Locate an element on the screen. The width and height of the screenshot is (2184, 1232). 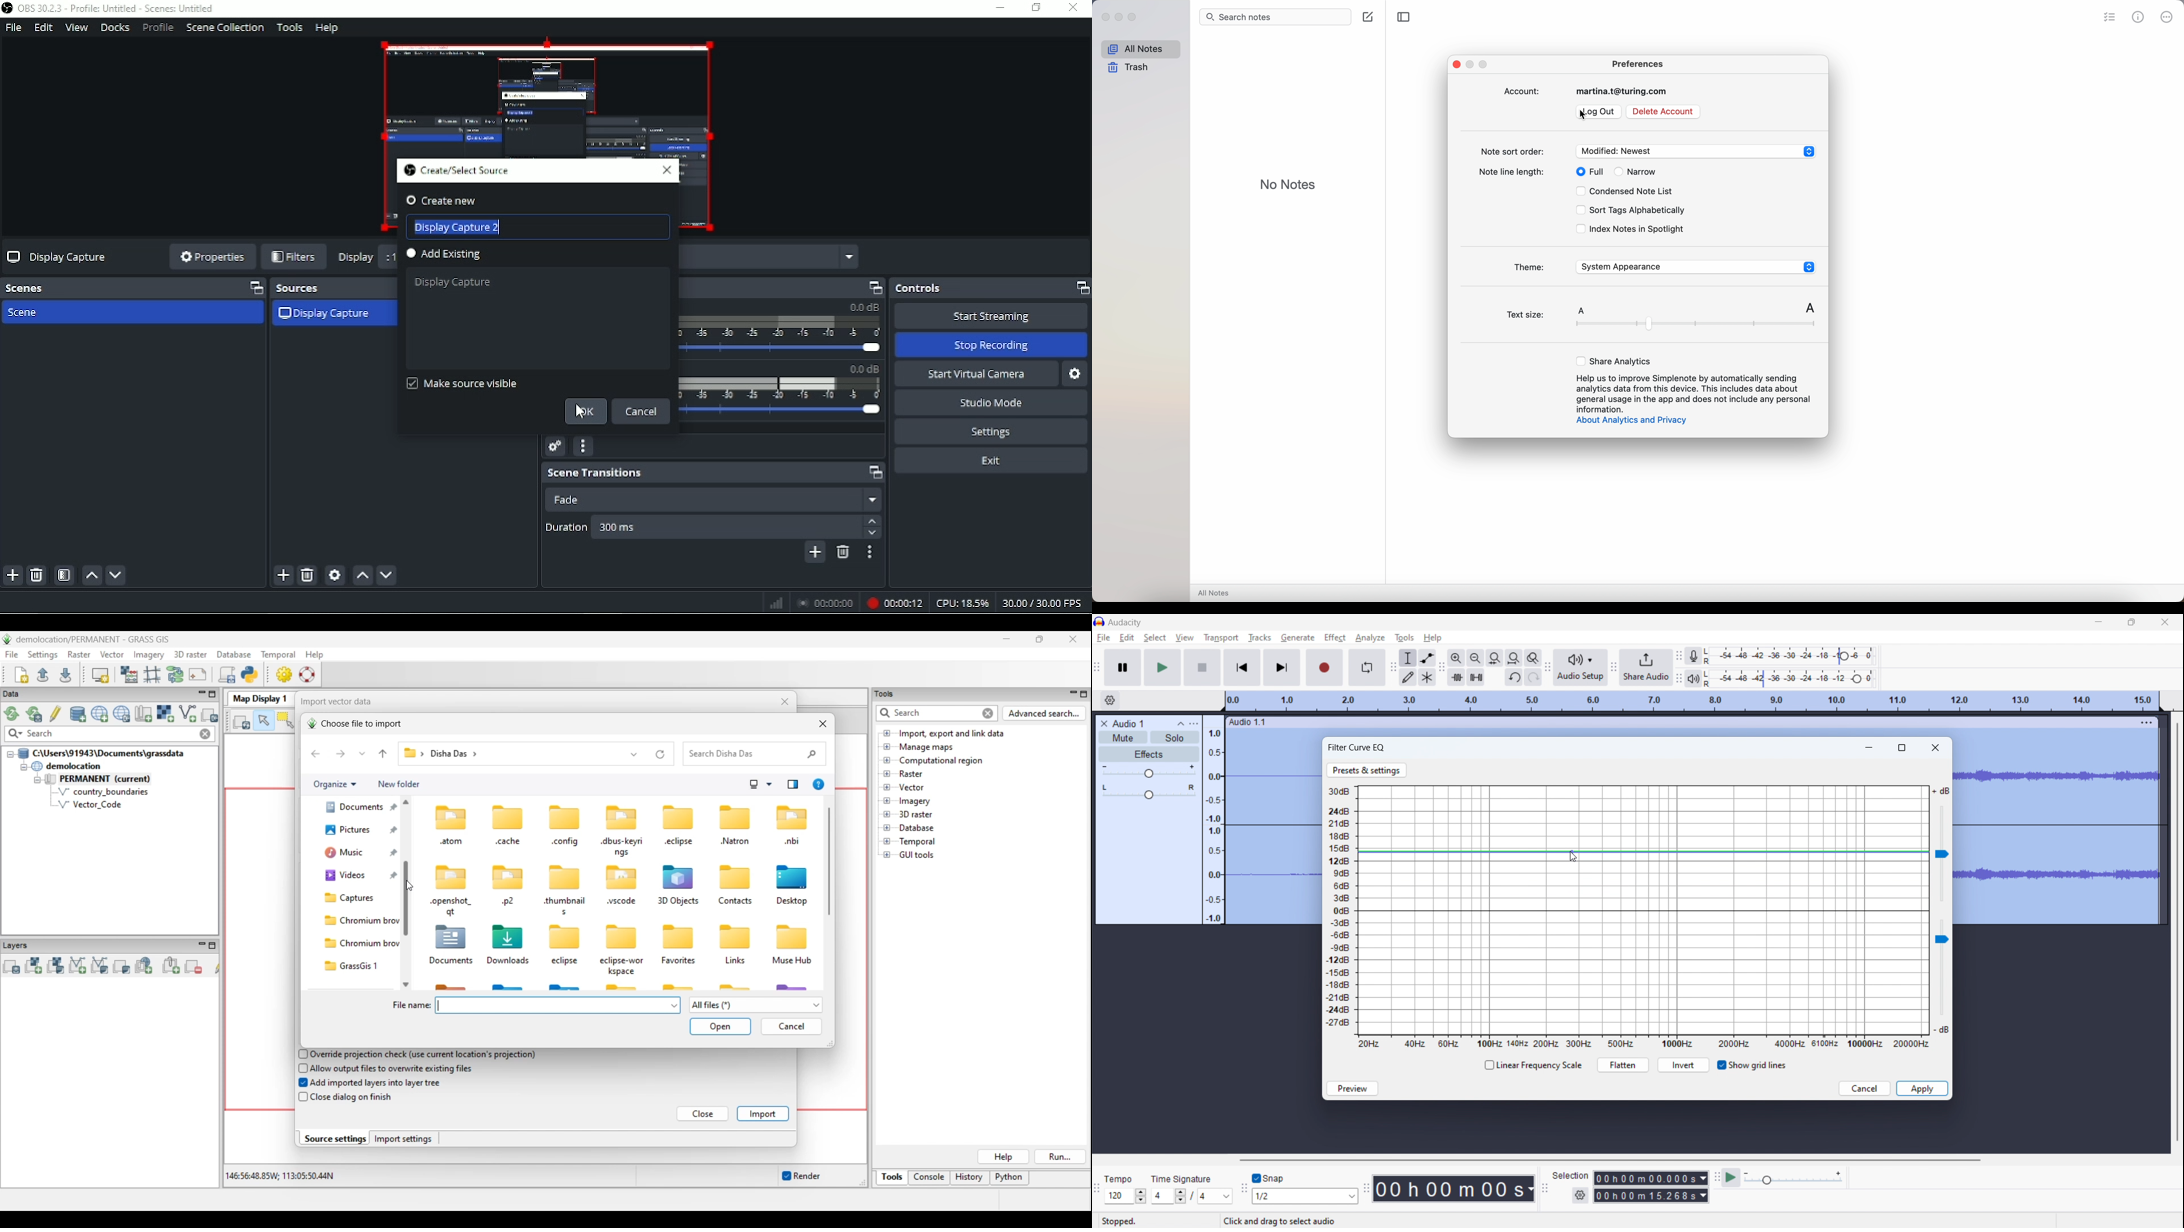
00h00m00.000s (start time) is located at coordinates (1651, 1177).